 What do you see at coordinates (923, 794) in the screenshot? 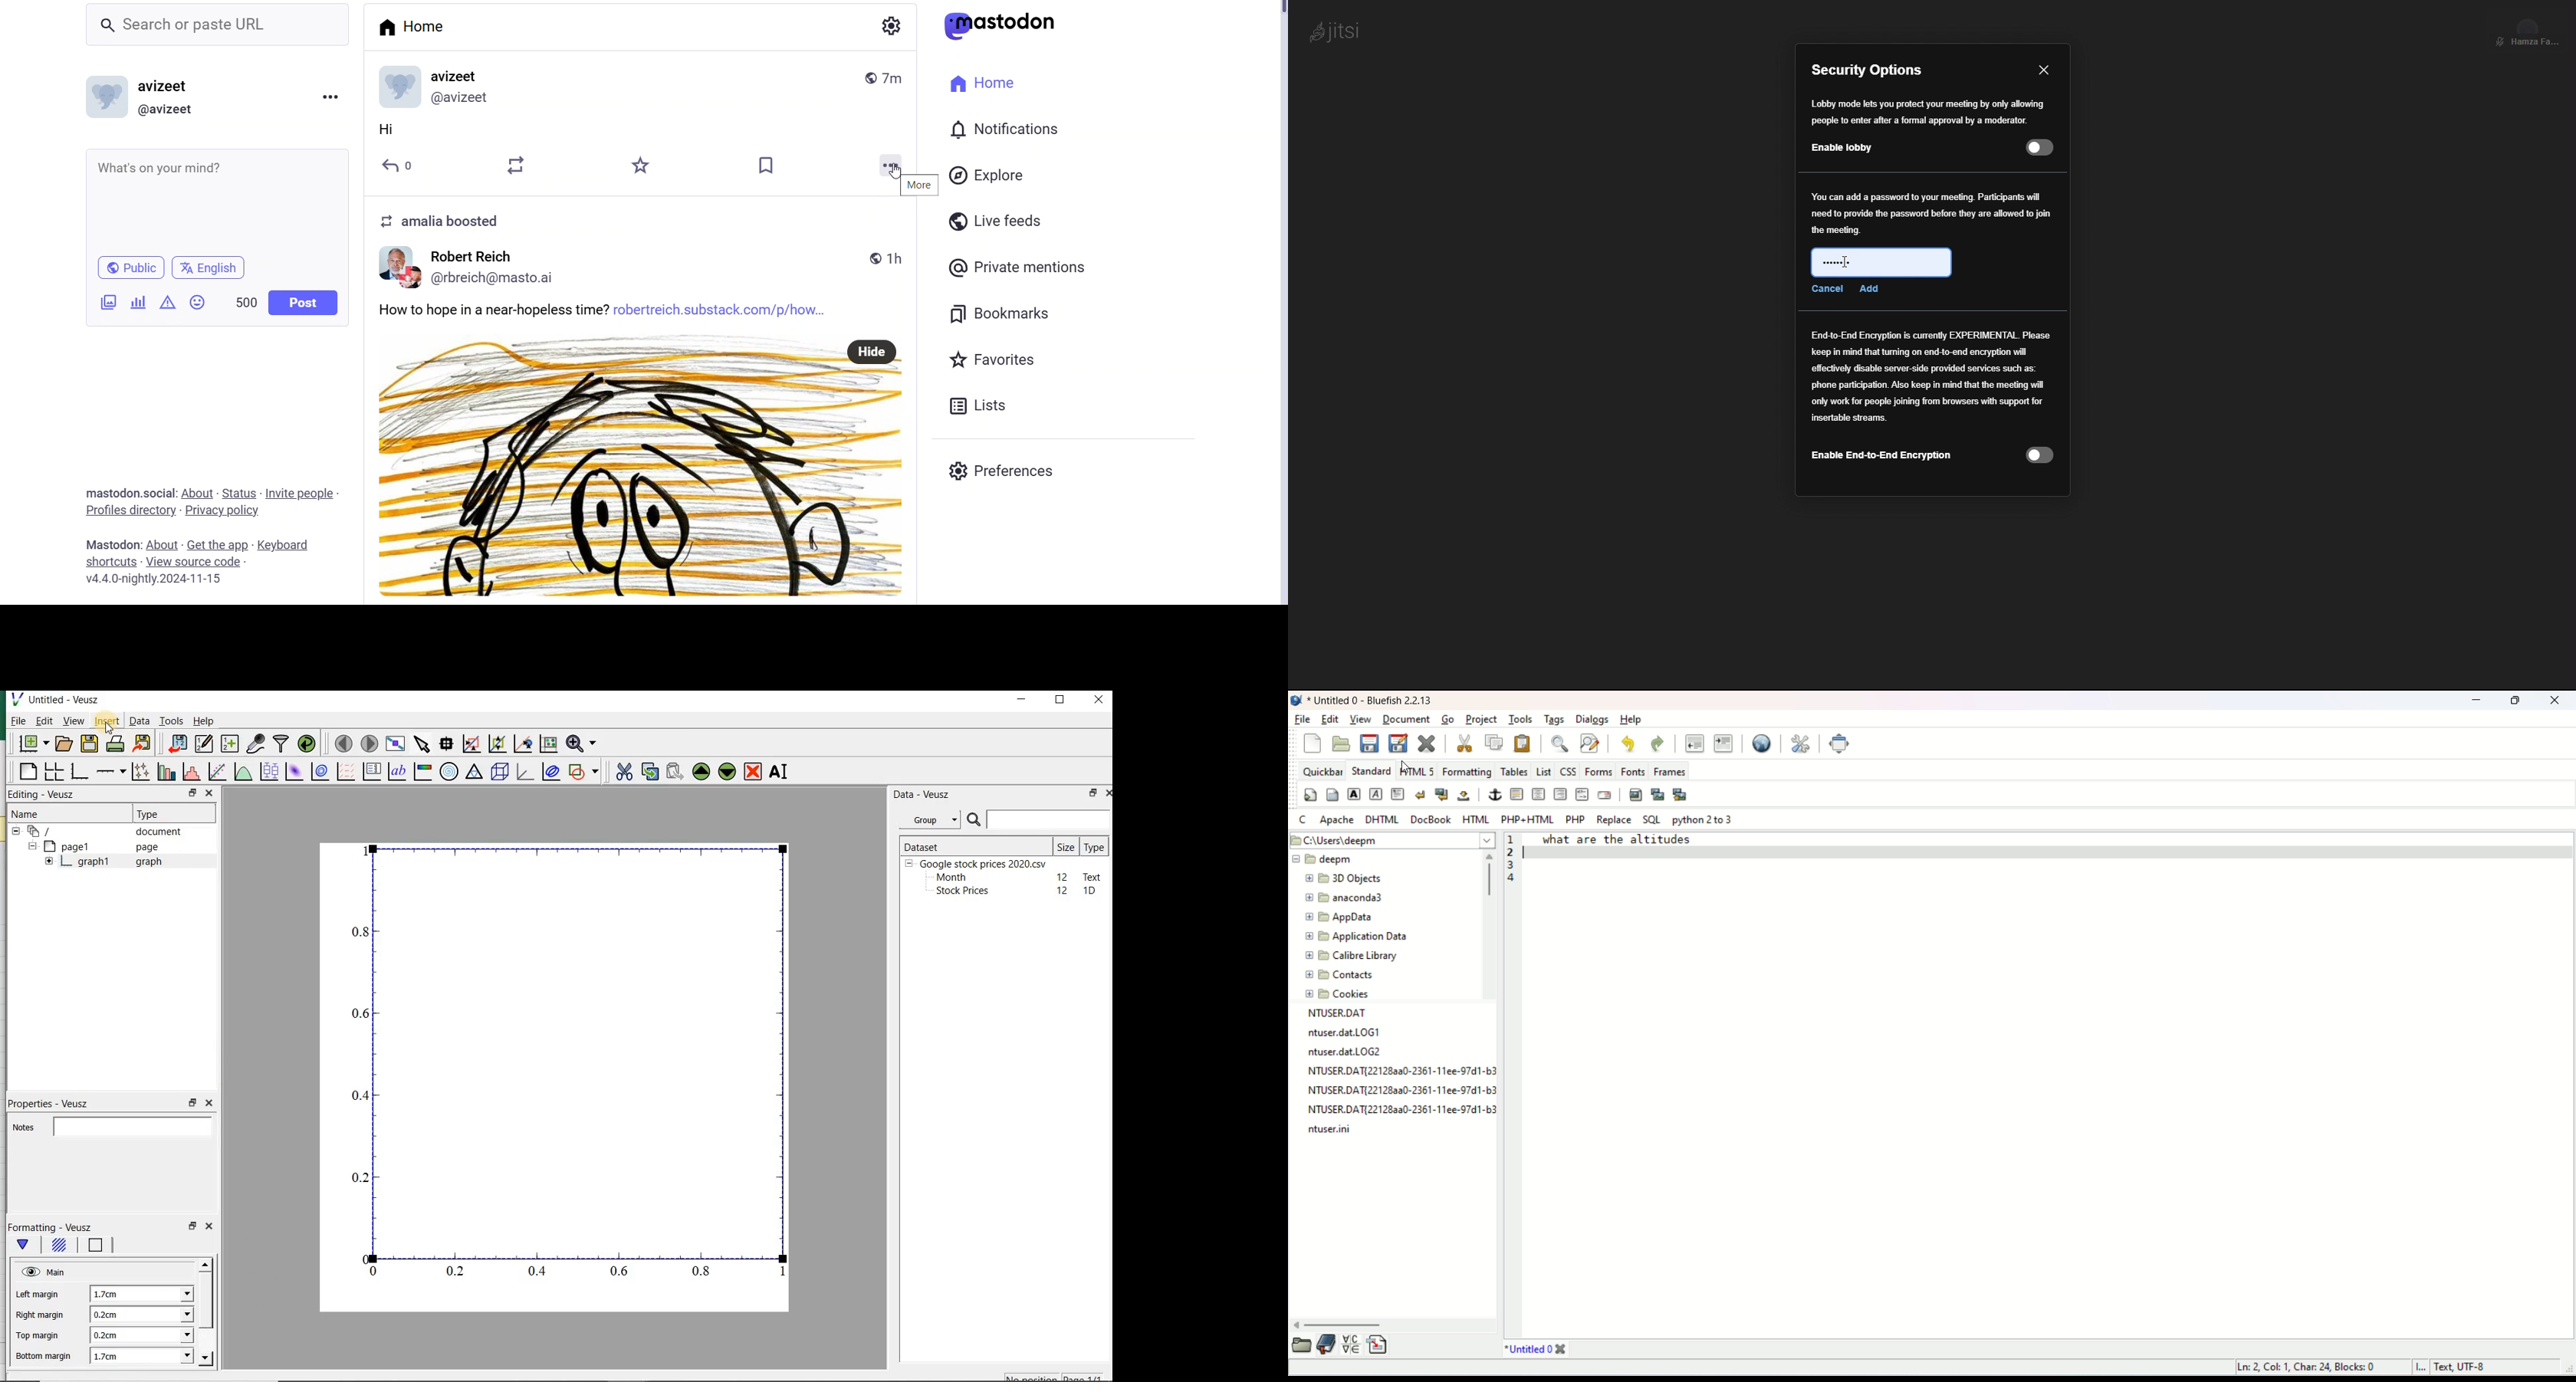
I see `Data - Veusz` at bounding box center [923, 794].